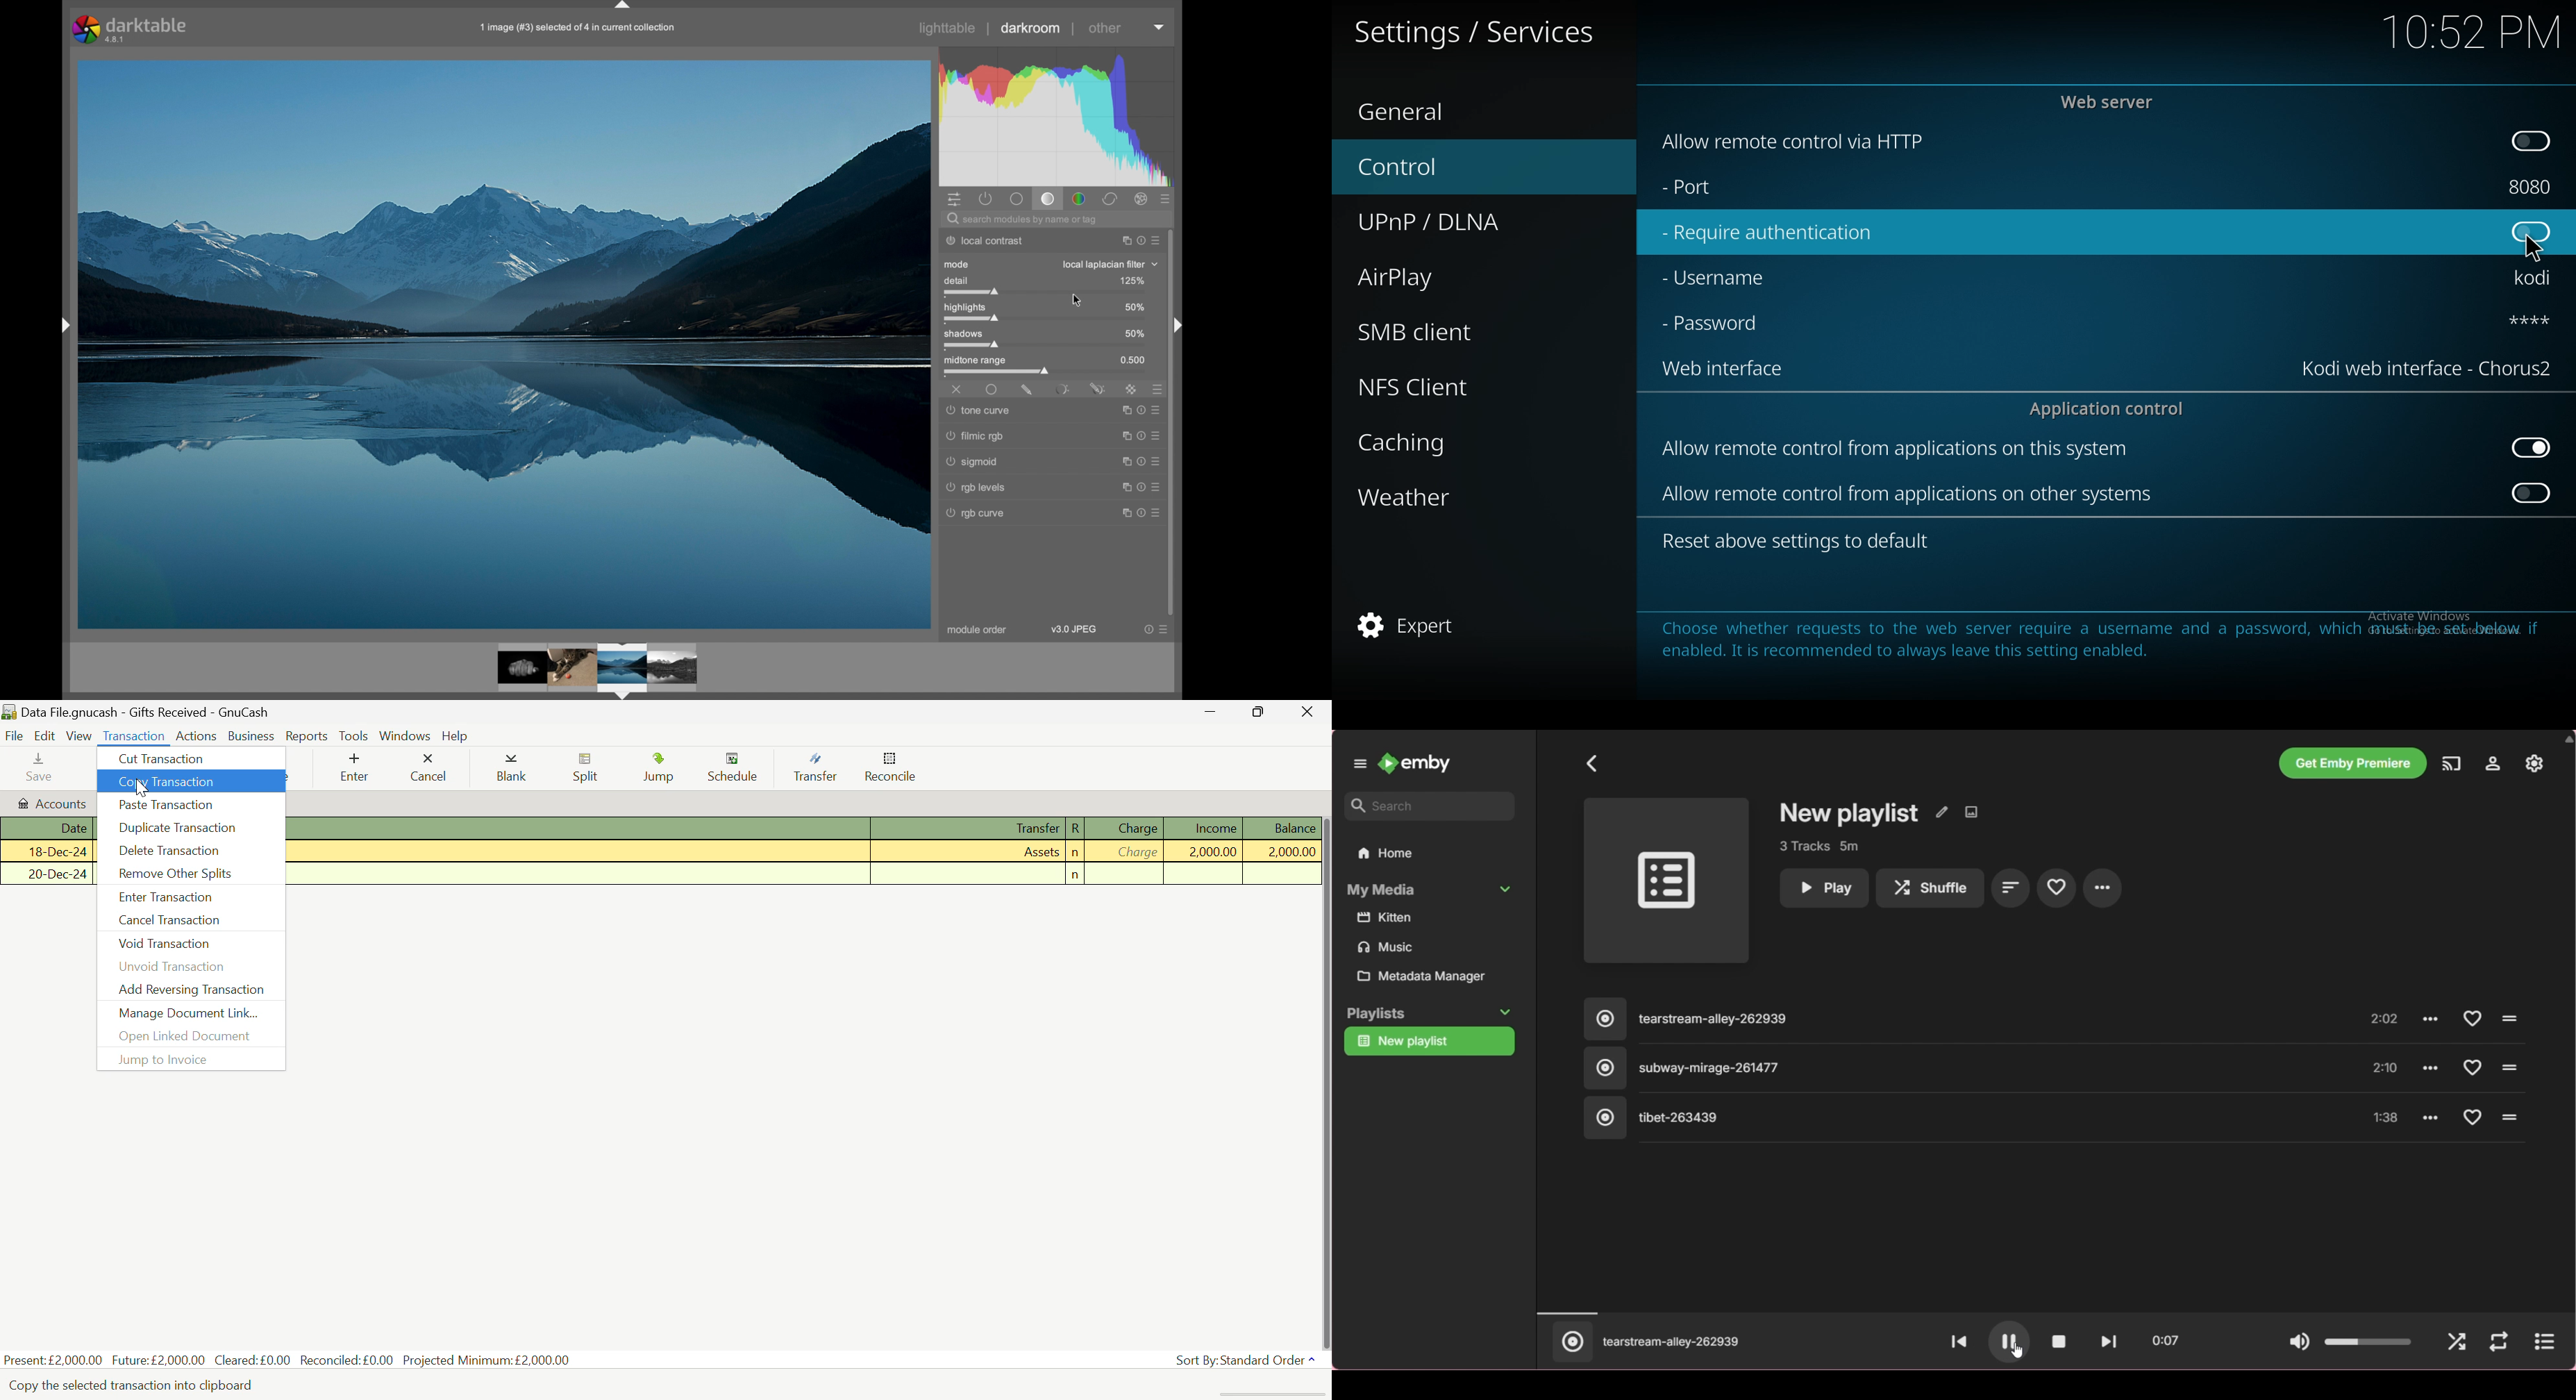 This screenshot has height=1400, width=2576. I want to click on Song 3, click to play, so click(1947, 1118).